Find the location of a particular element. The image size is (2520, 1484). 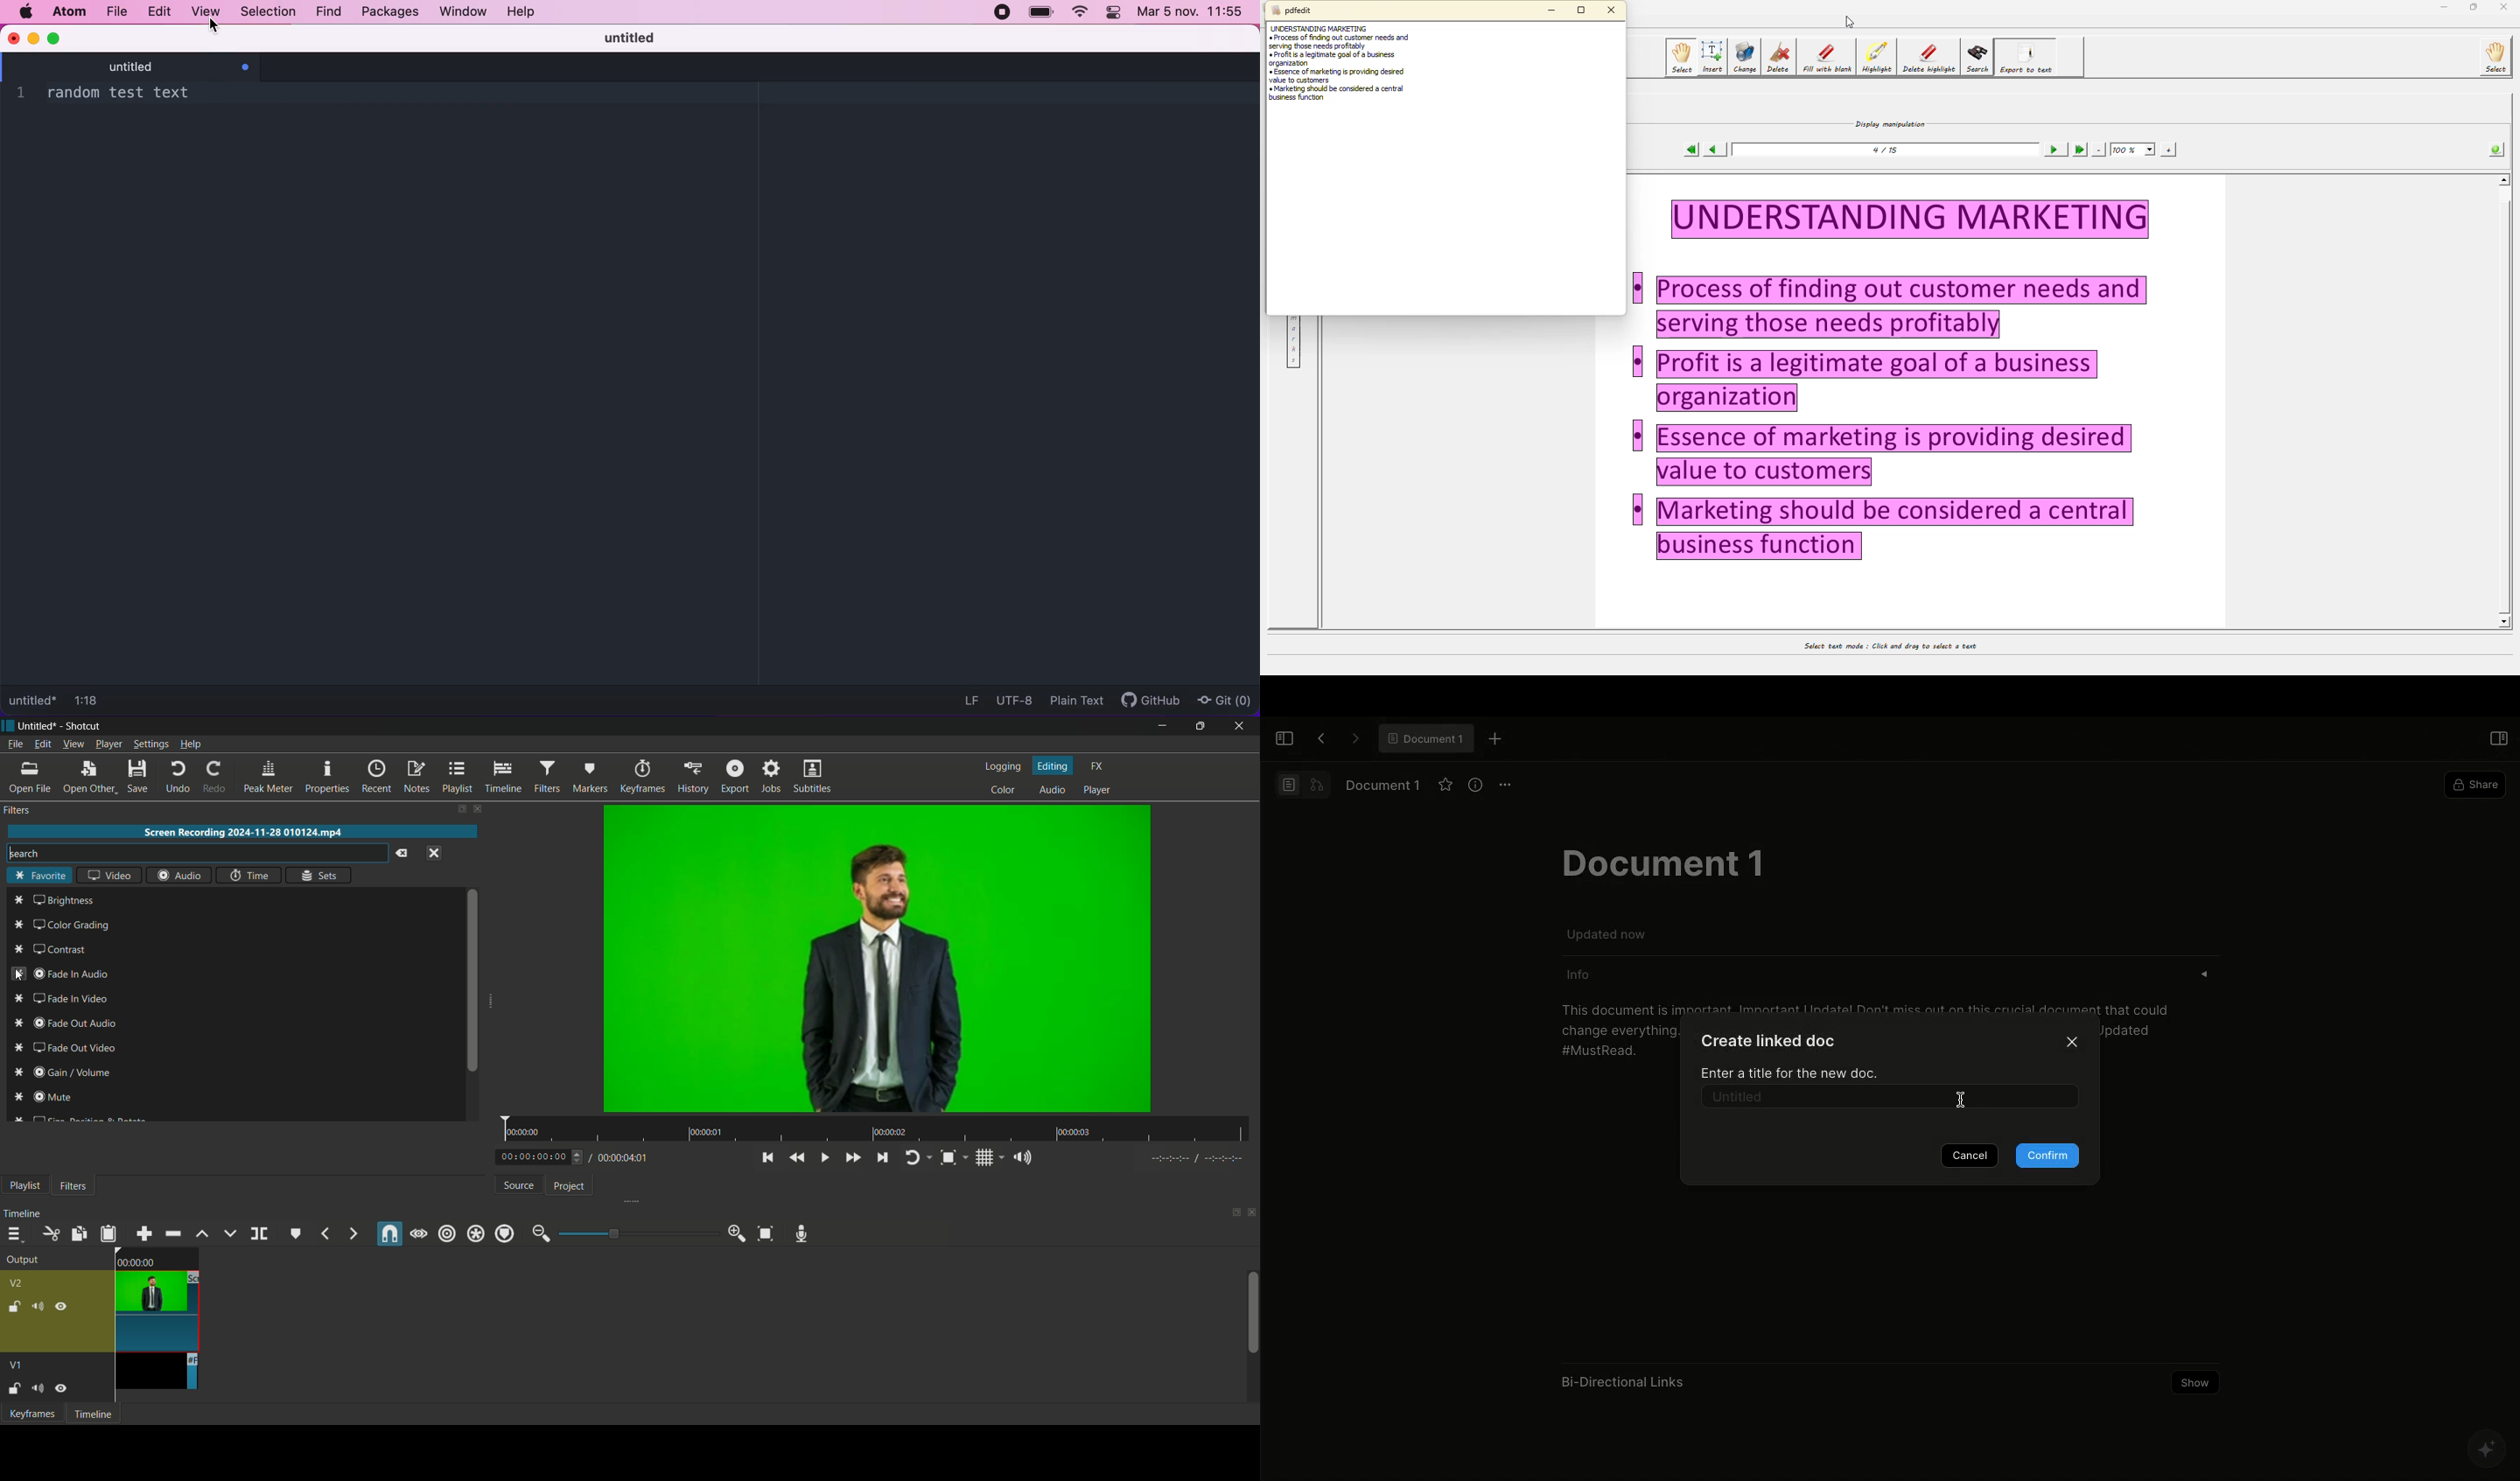

video is located at coordinates (109, 874).